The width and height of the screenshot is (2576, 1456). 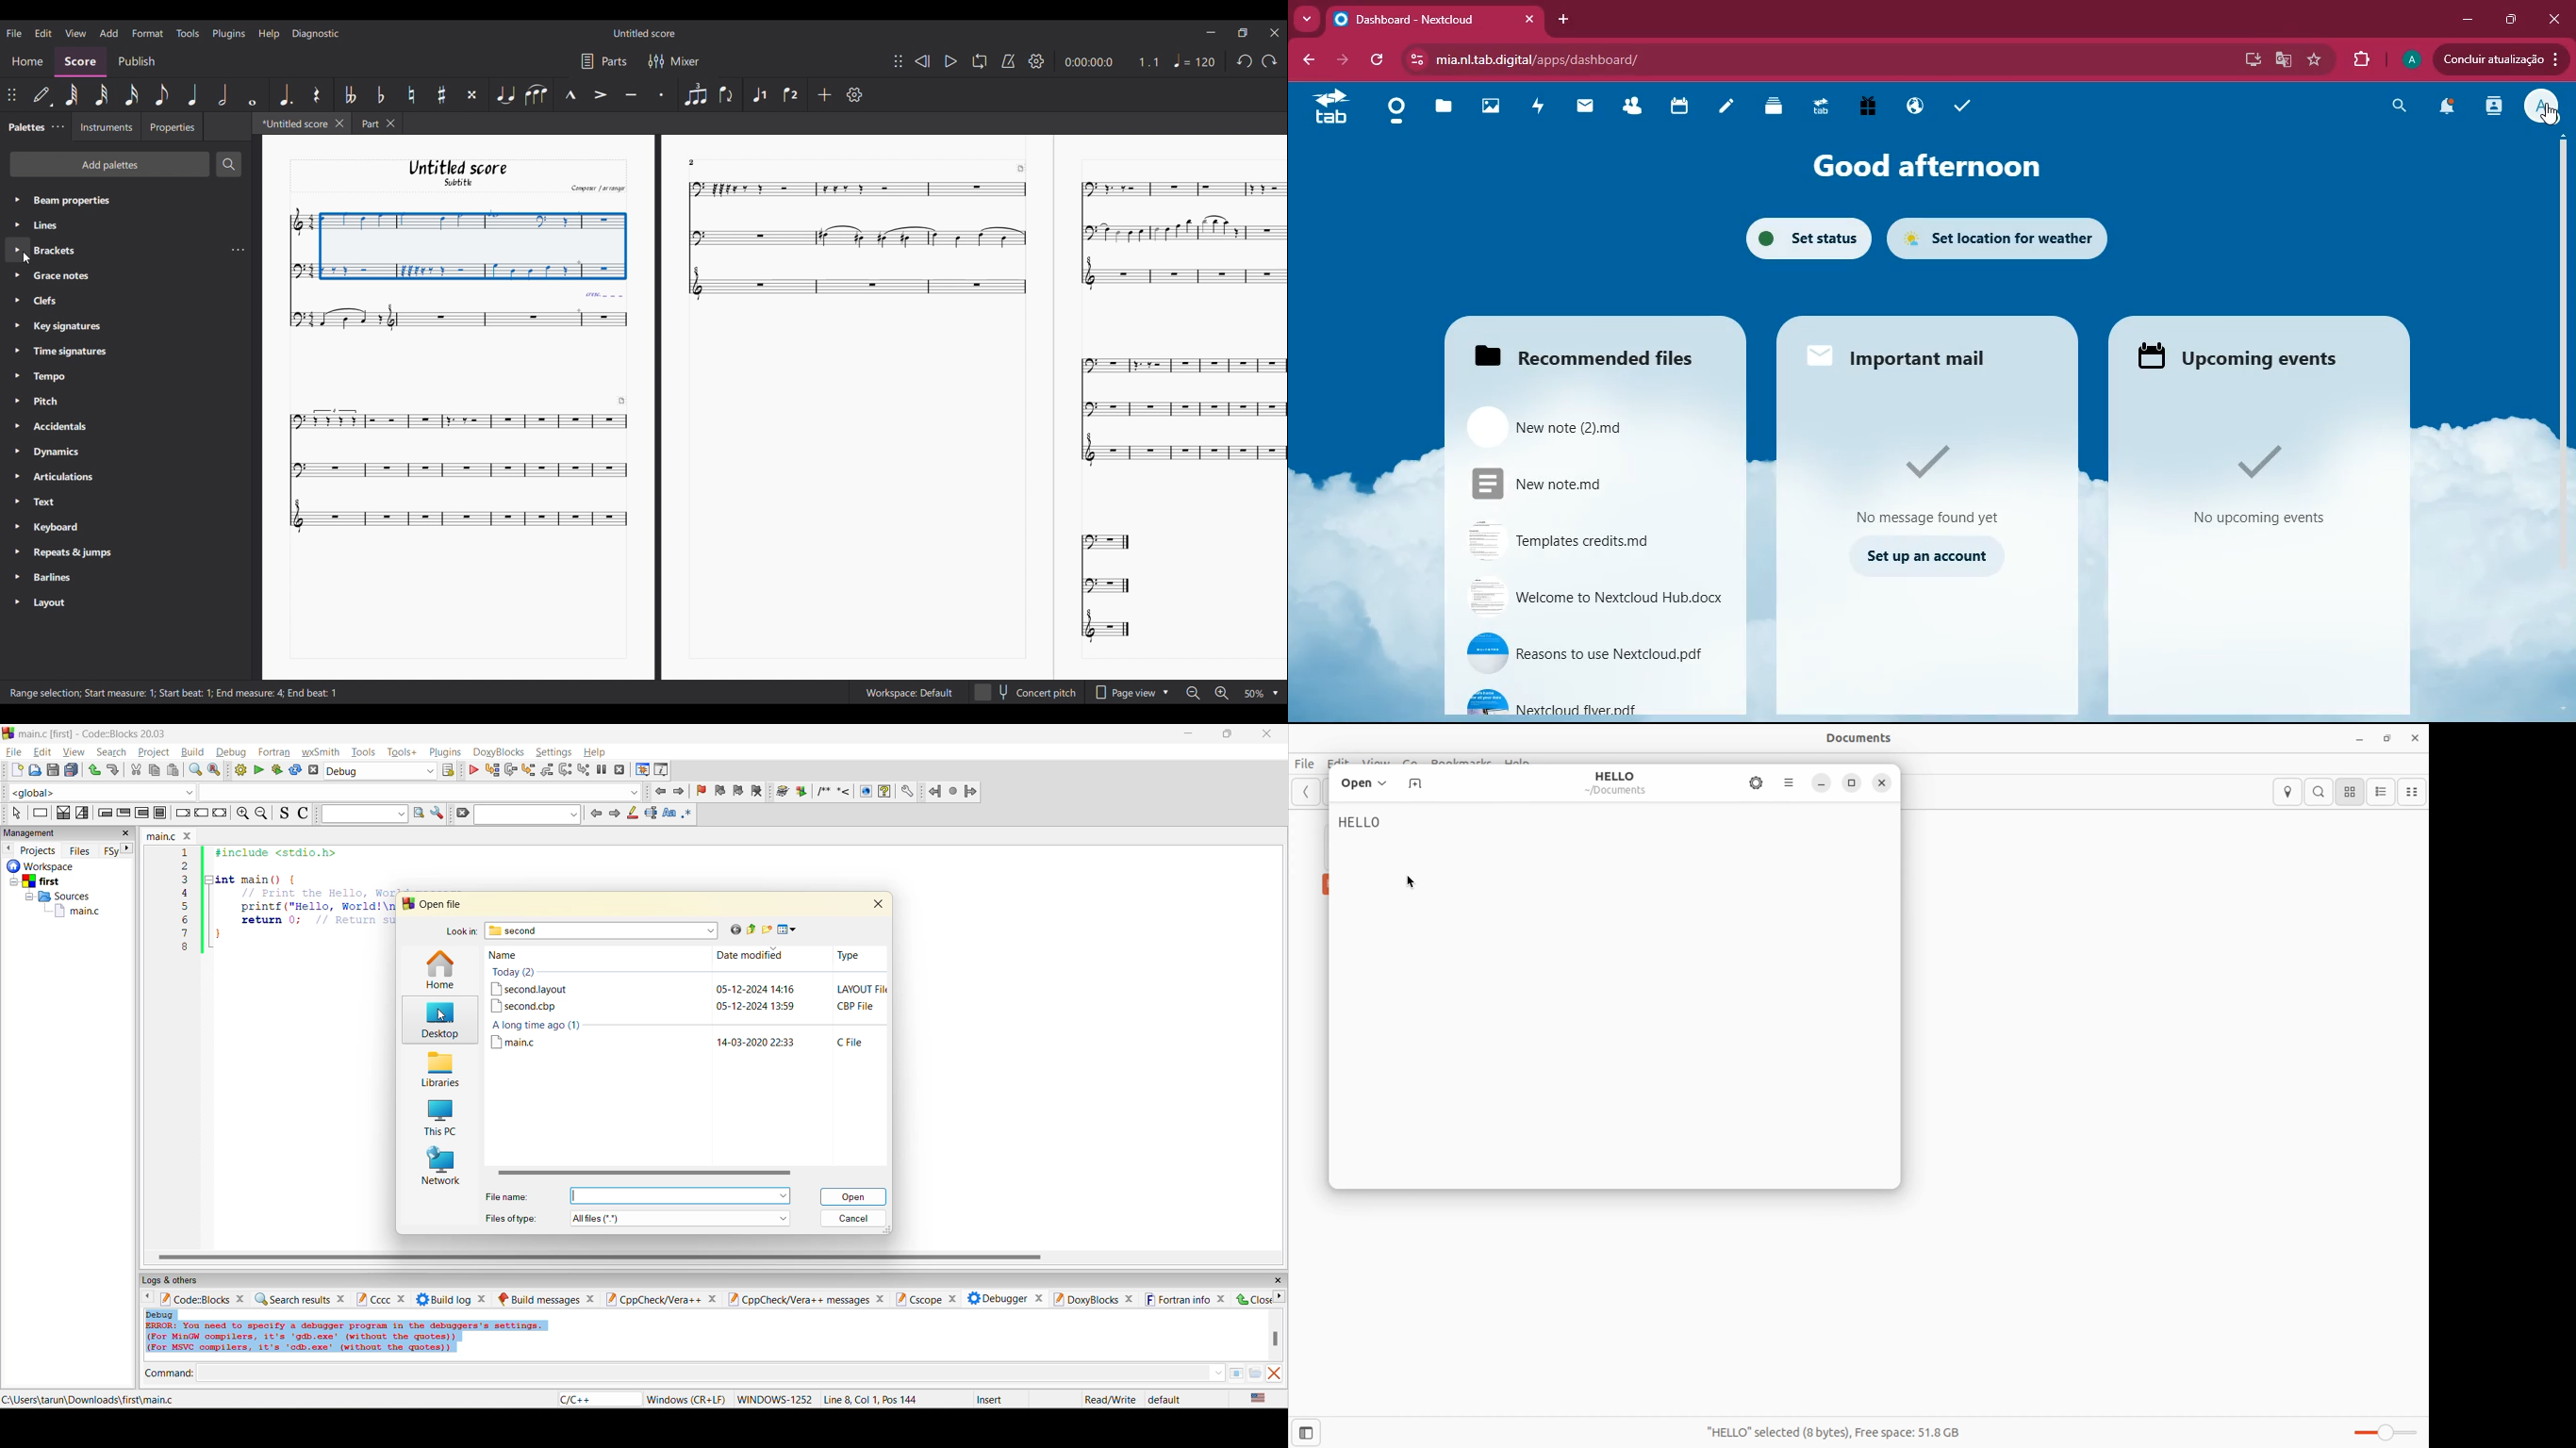 What do you see at coordinates (185, 879) in the screenshot?
I see `3` at bounding box center [185, 879].